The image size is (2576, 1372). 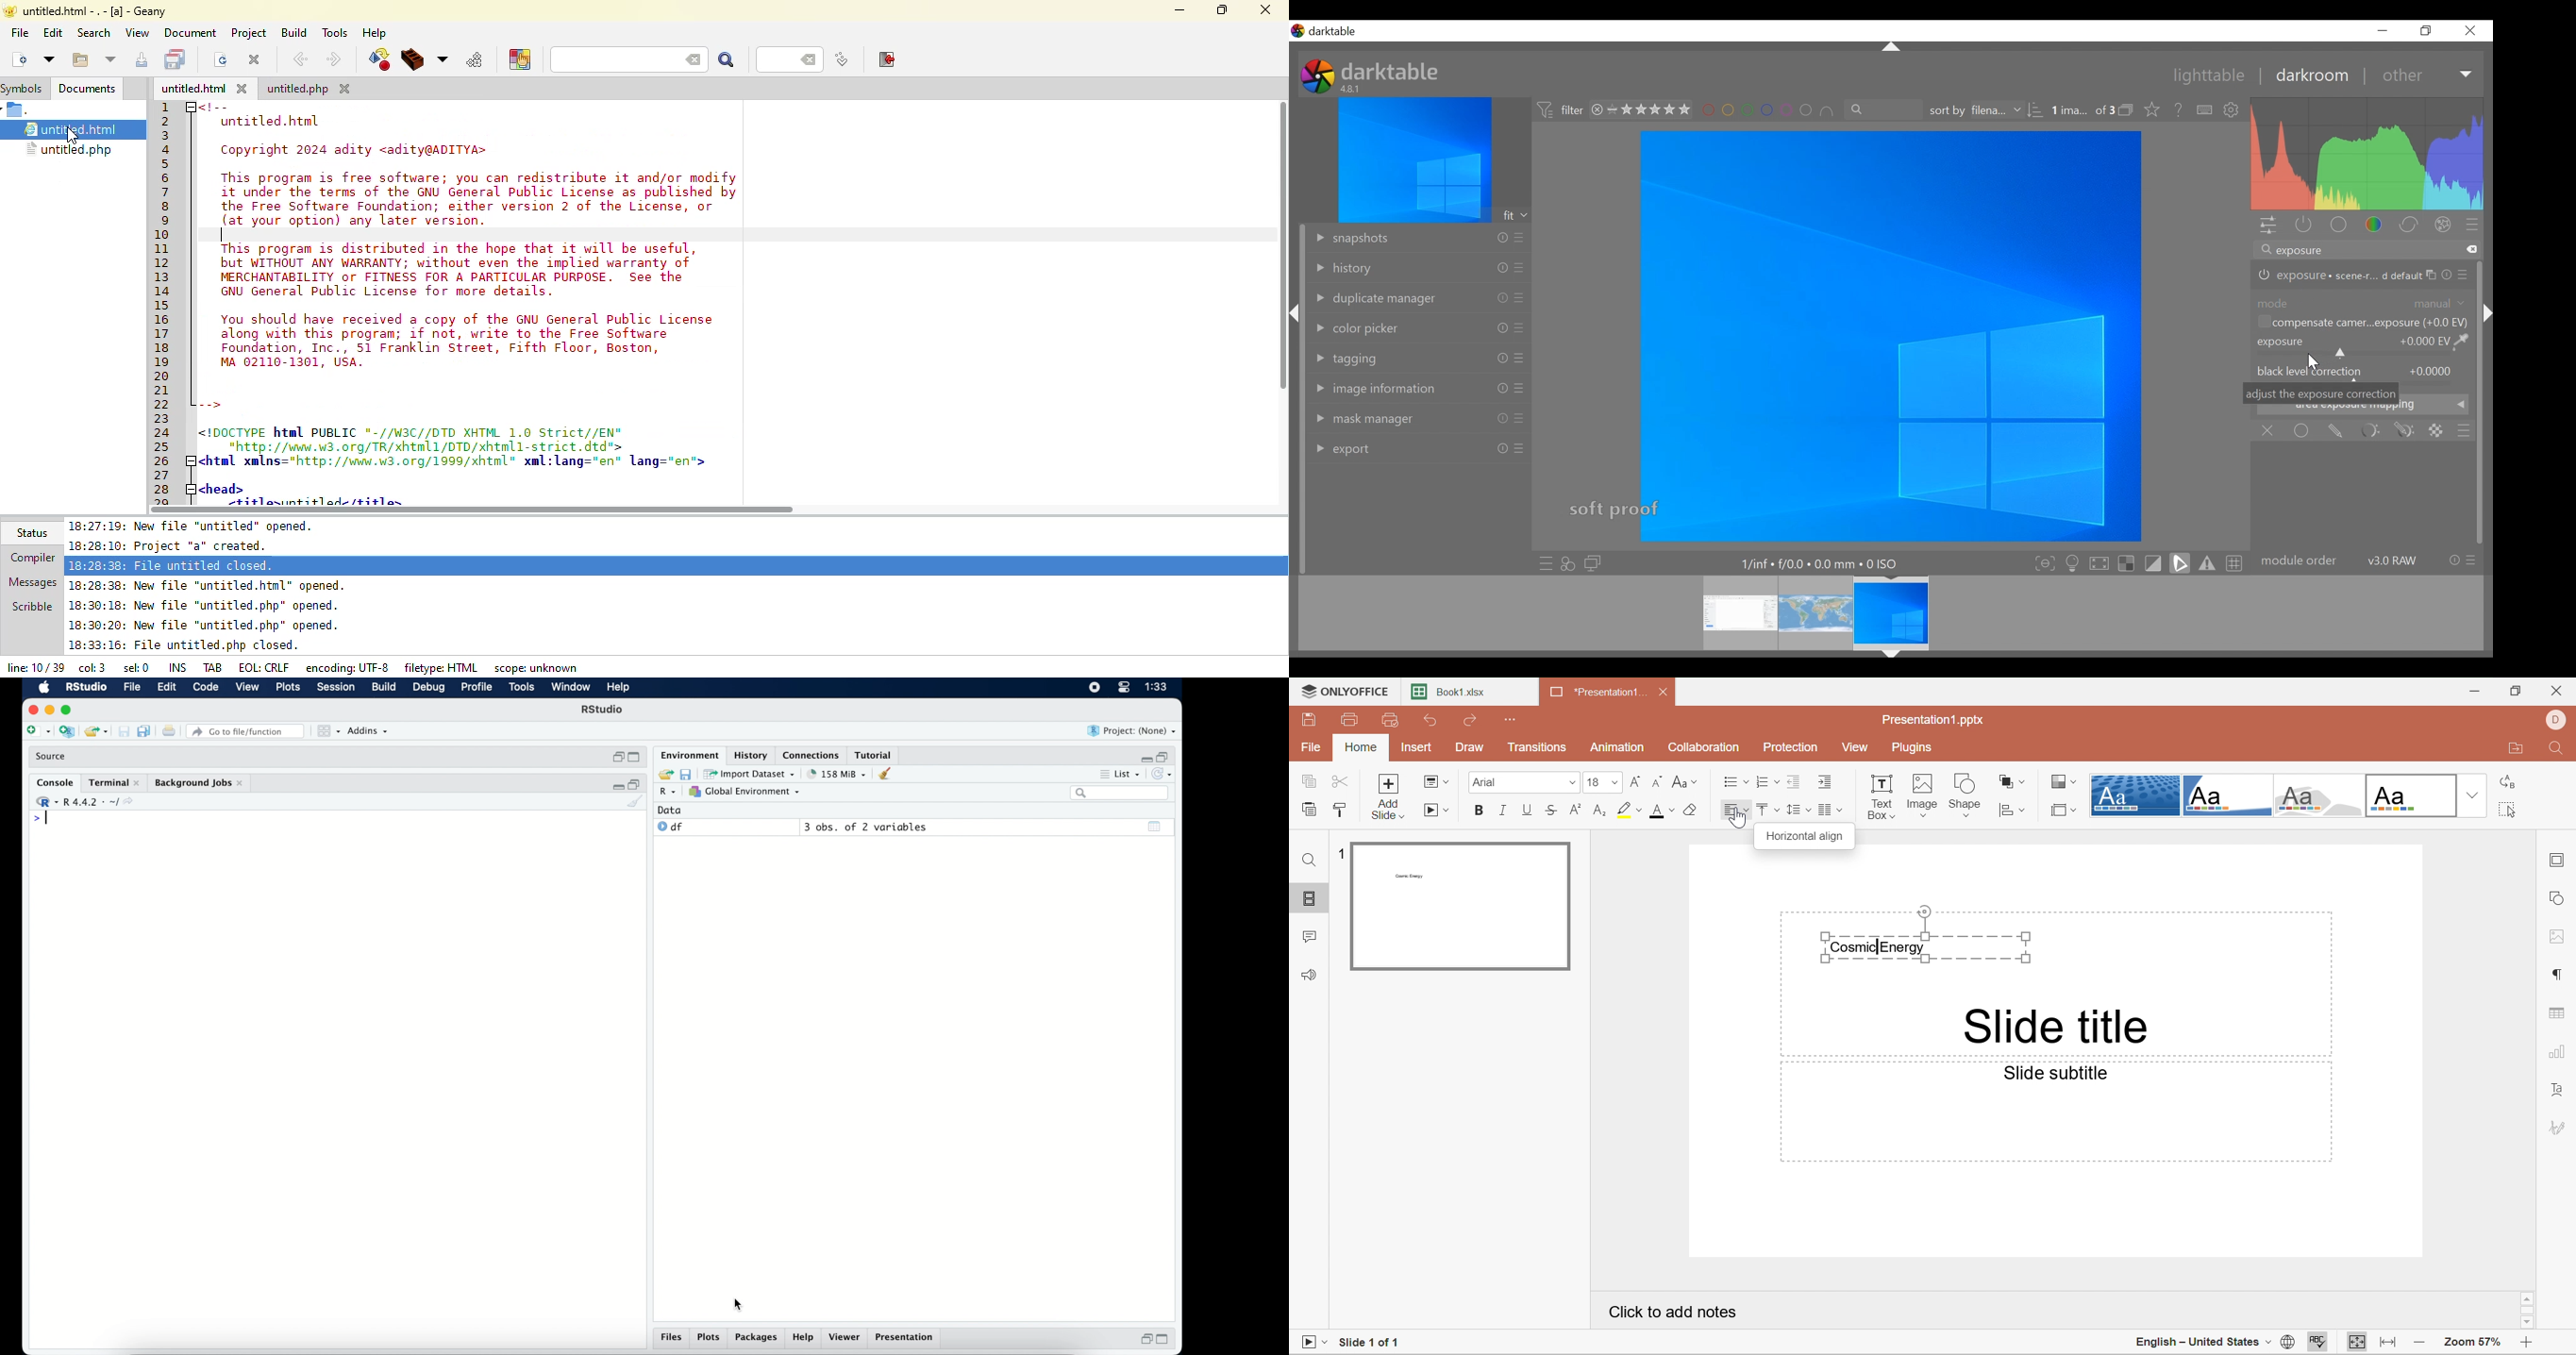 I want to click on Cosmic Energy, so click(x=1928, y=934).